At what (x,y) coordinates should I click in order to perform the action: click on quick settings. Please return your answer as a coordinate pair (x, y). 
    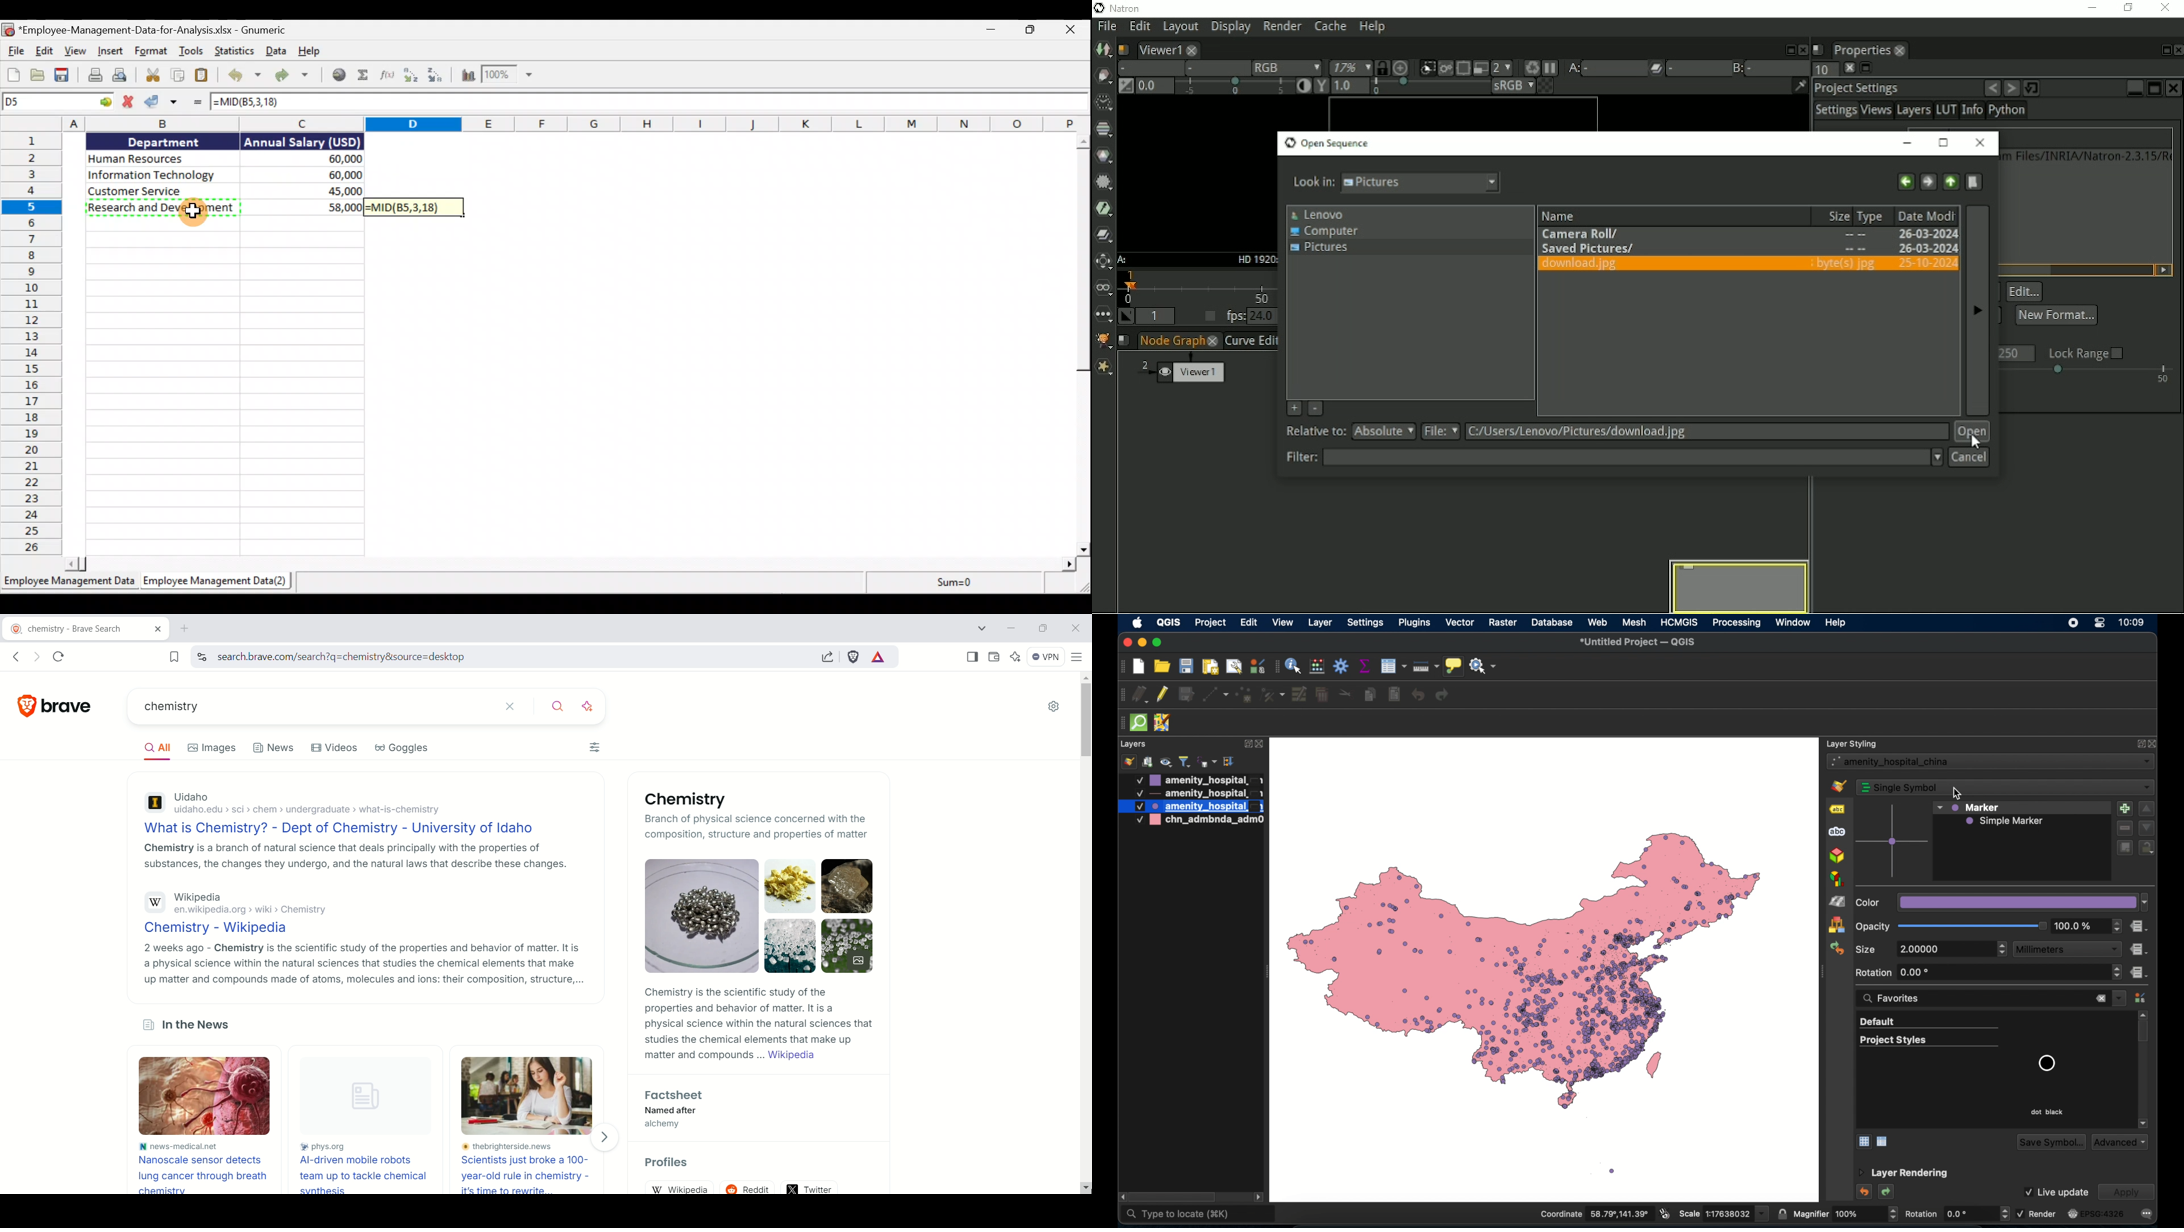
    Looking at the image, I should click on (1053, 707).